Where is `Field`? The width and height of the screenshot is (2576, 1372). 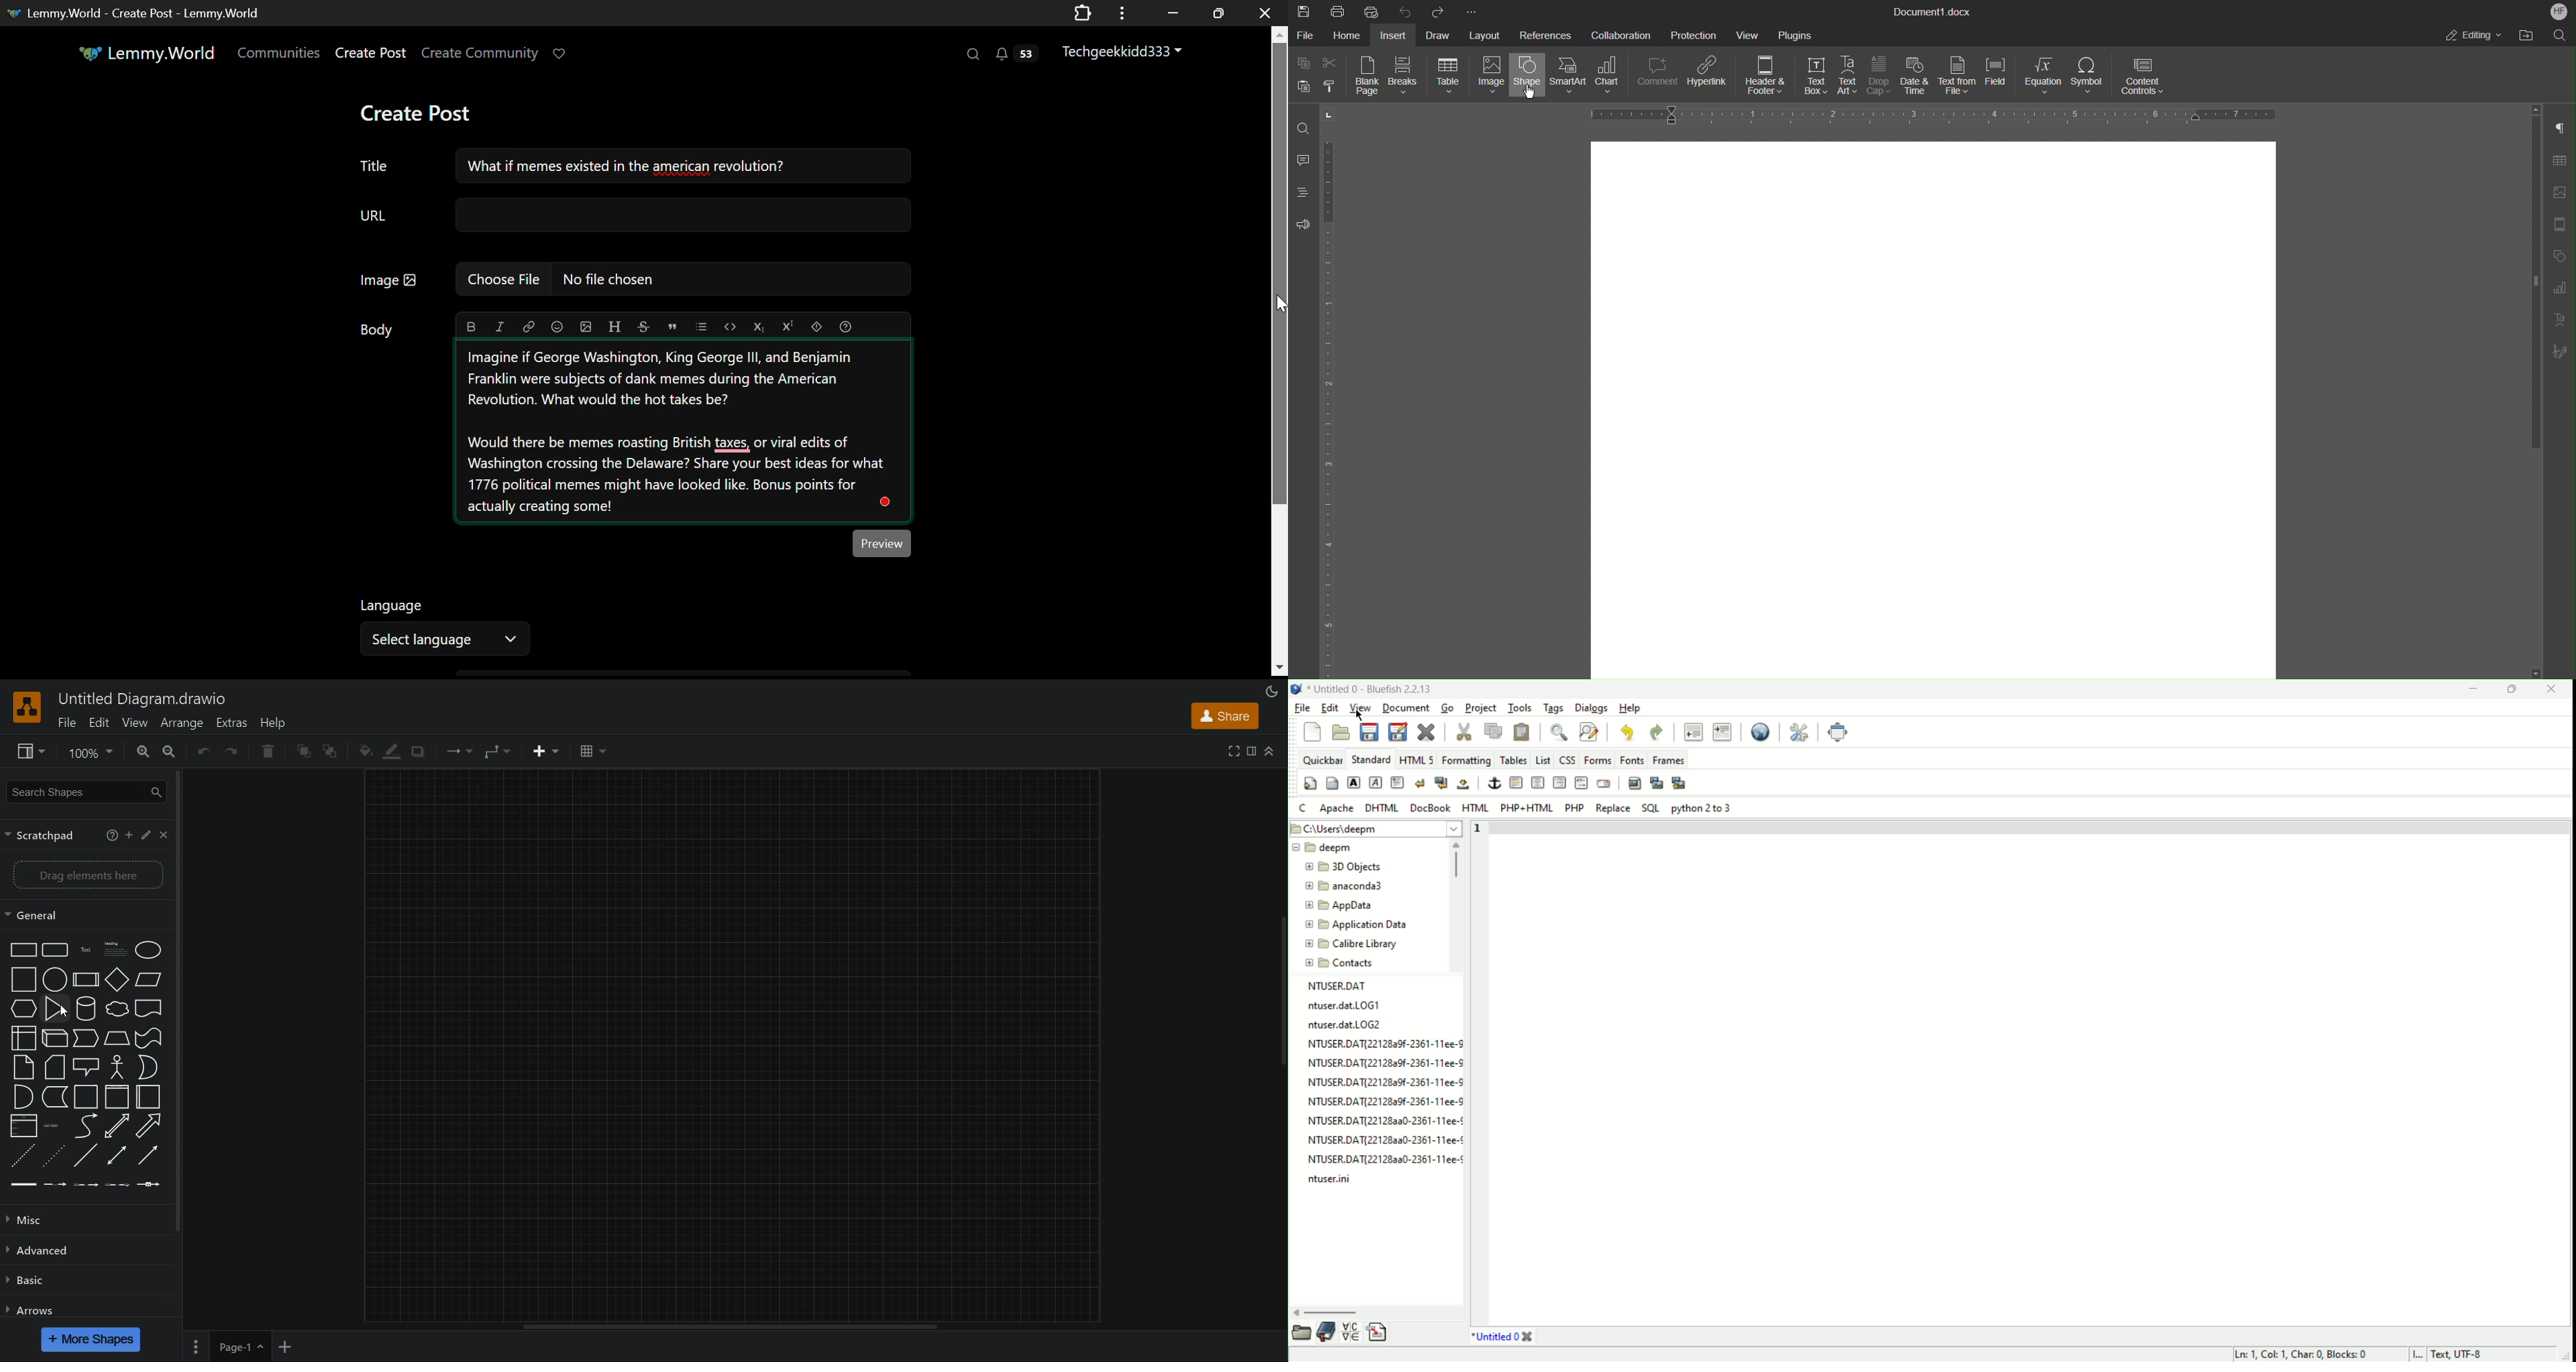 Field is located at coordinates (2000, 77).